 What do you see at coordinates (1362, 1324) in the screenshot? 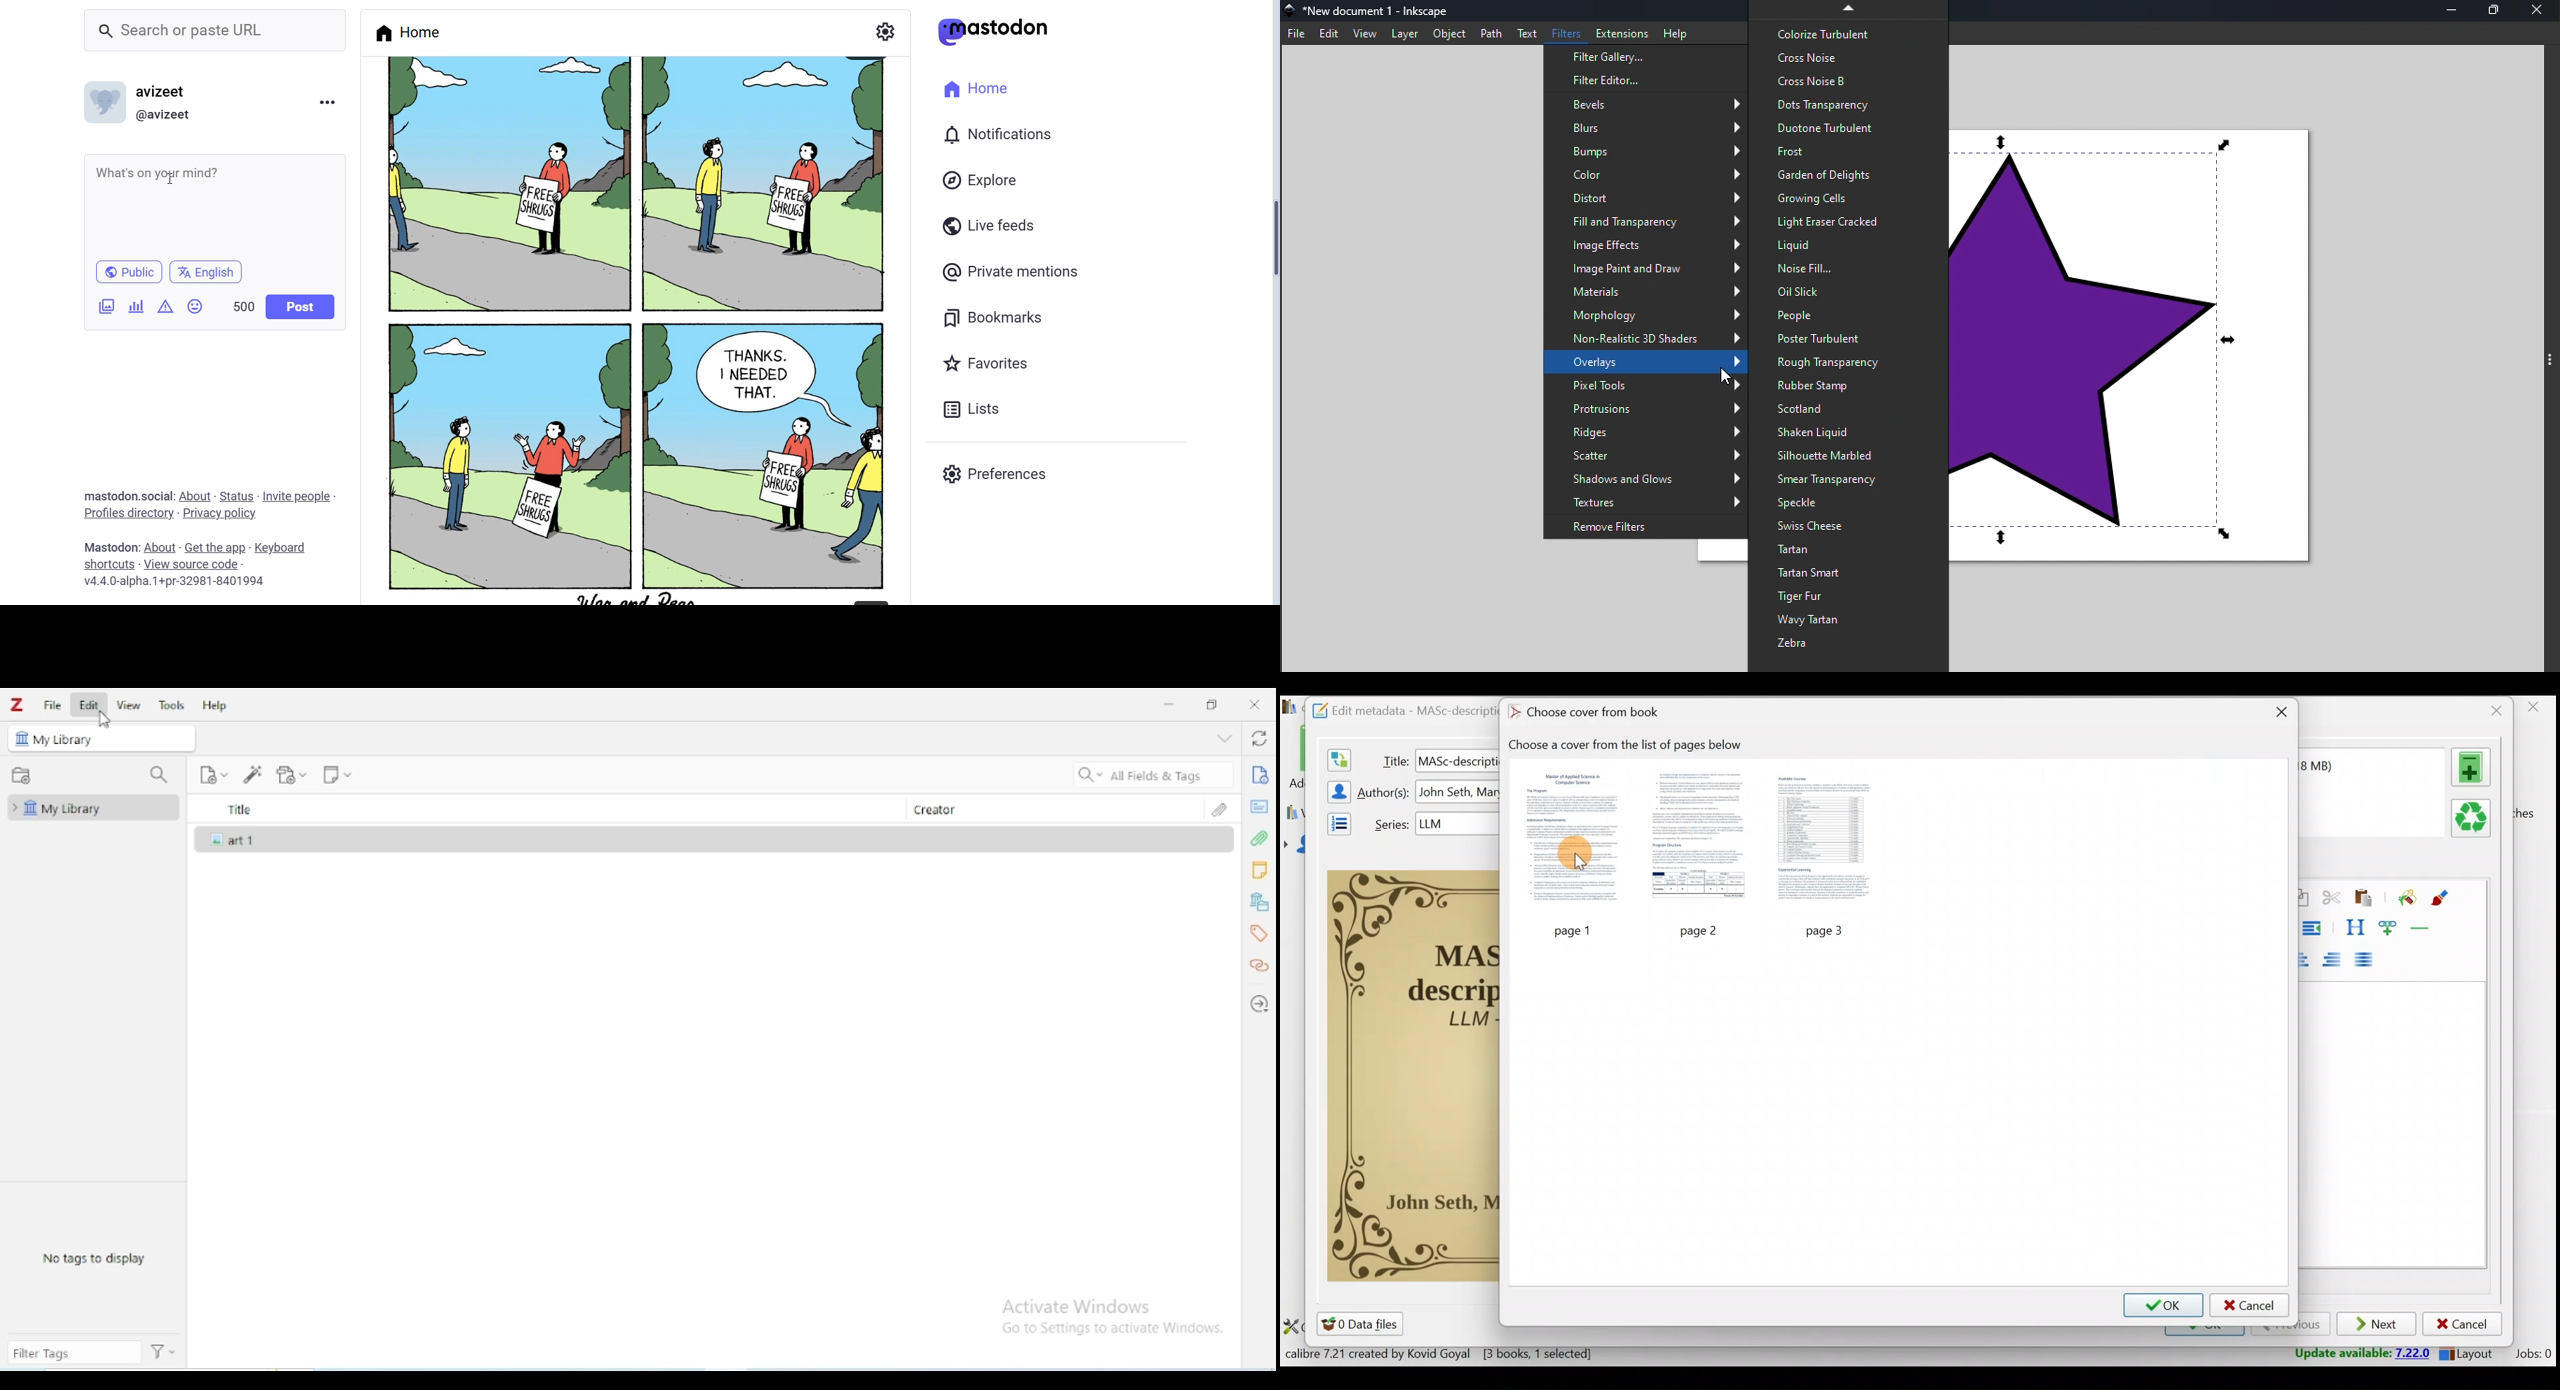
I see `Data files` at bounding box center [1362, 1324].